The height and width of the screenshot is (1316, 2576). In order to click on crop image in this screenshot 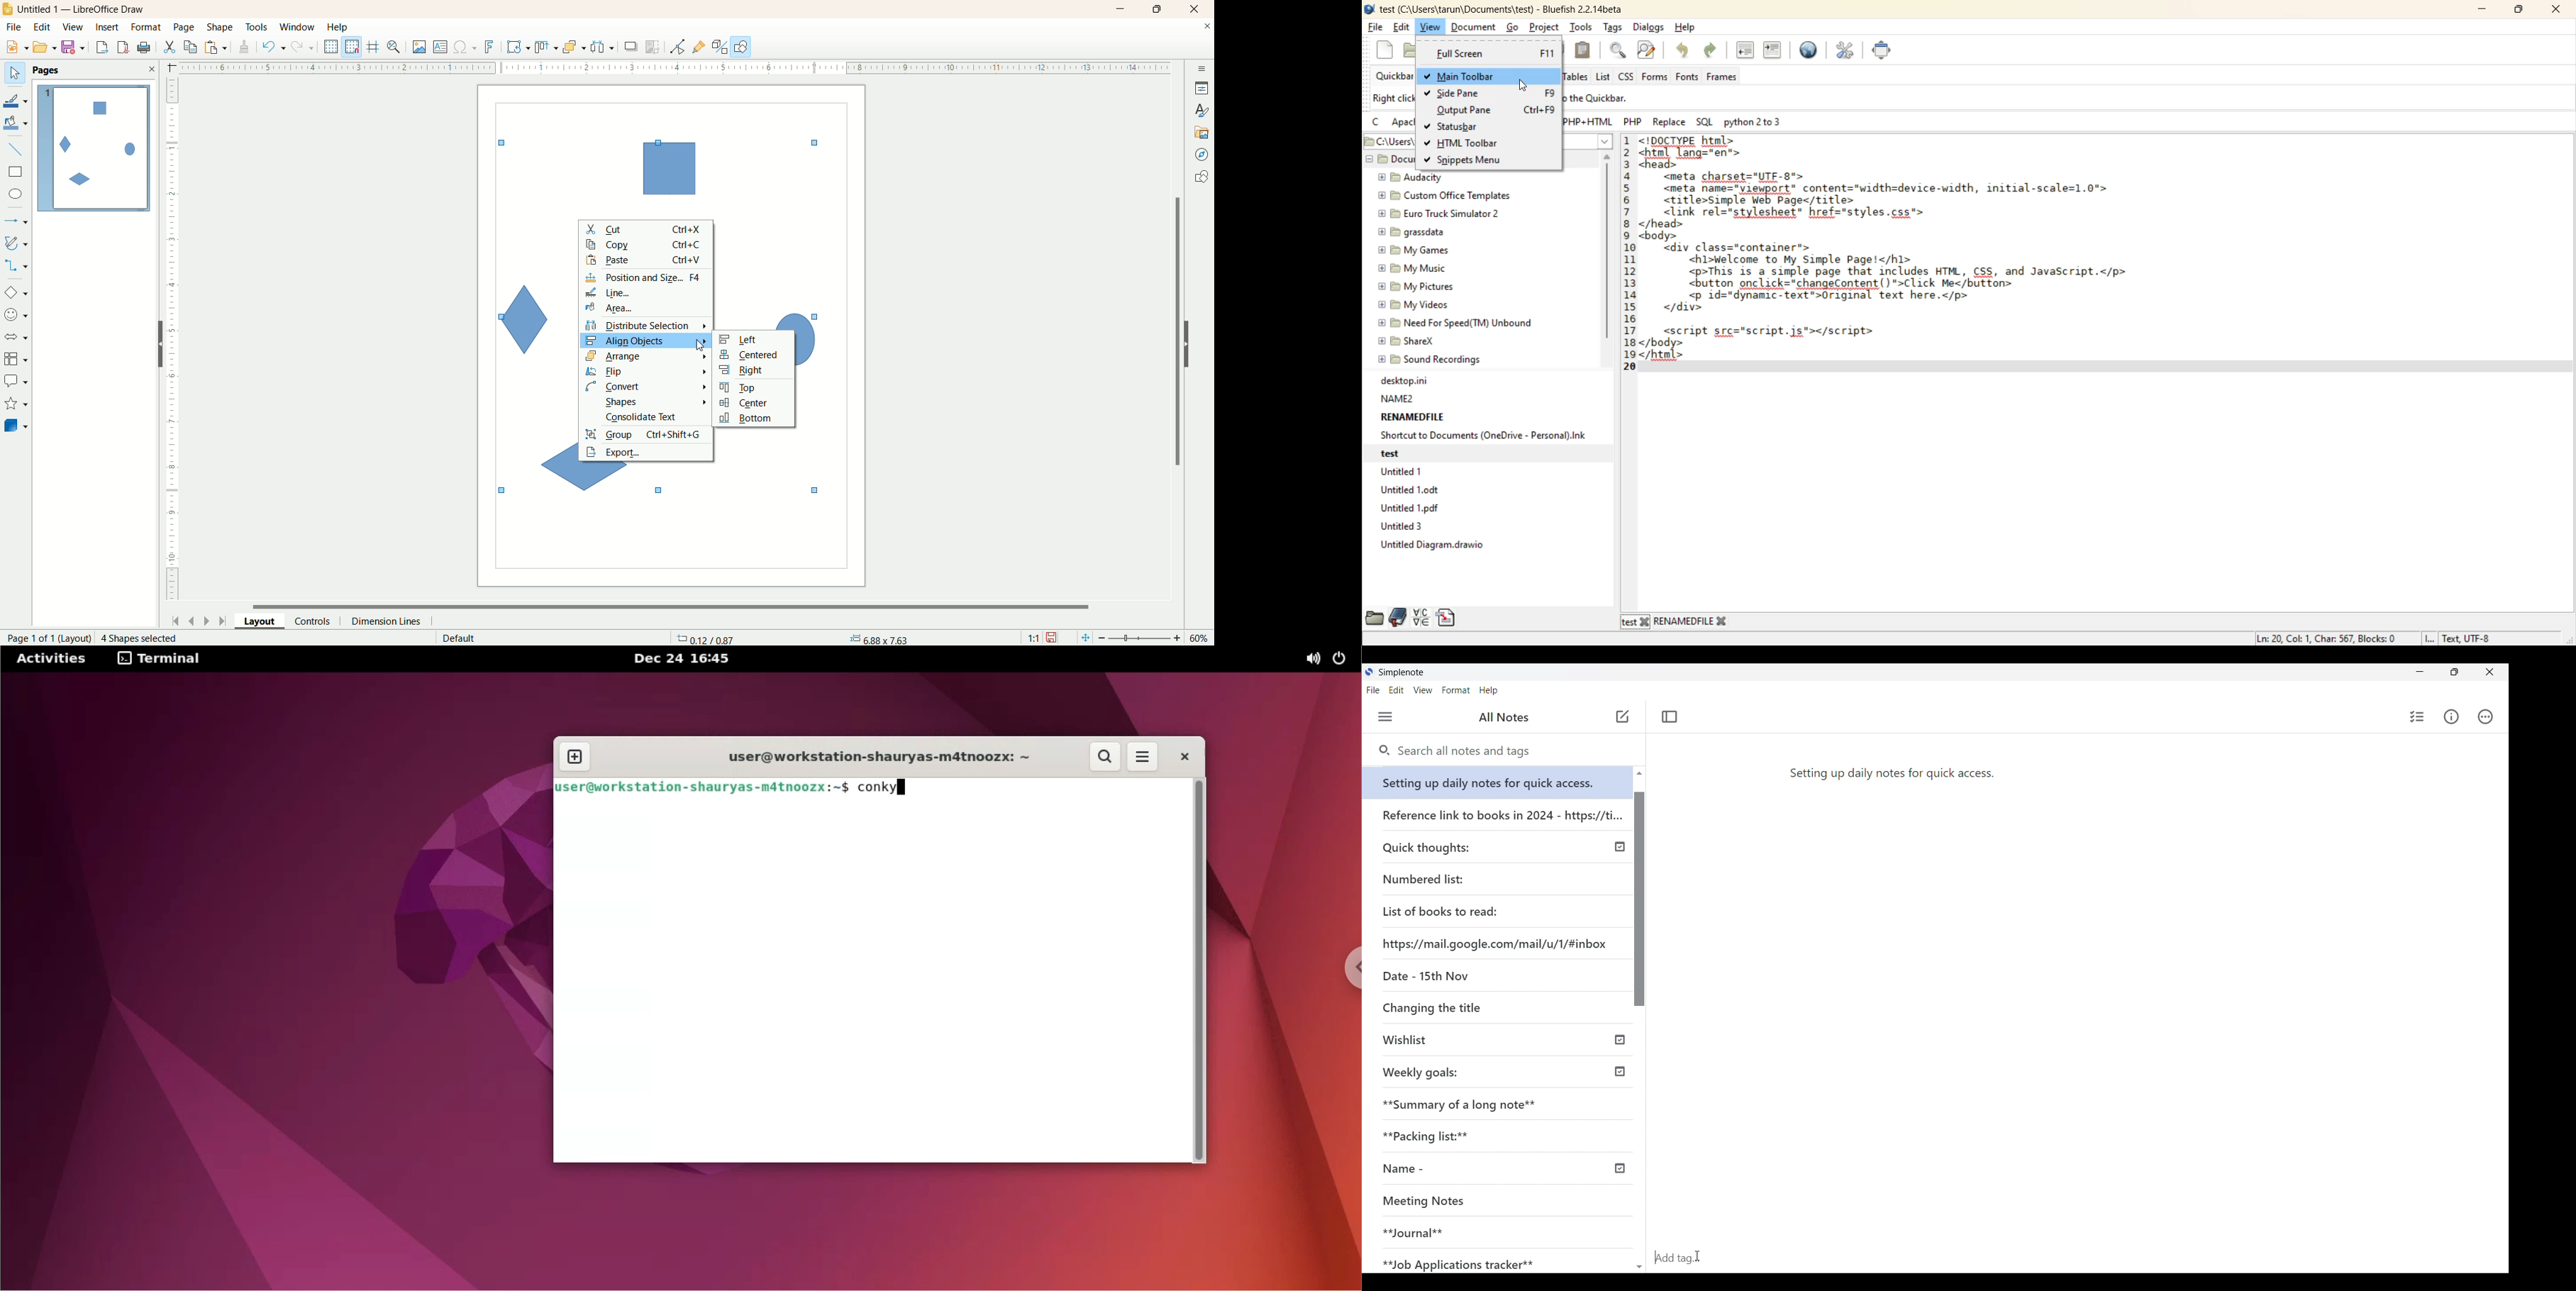, I will do `click(654, 47)`.